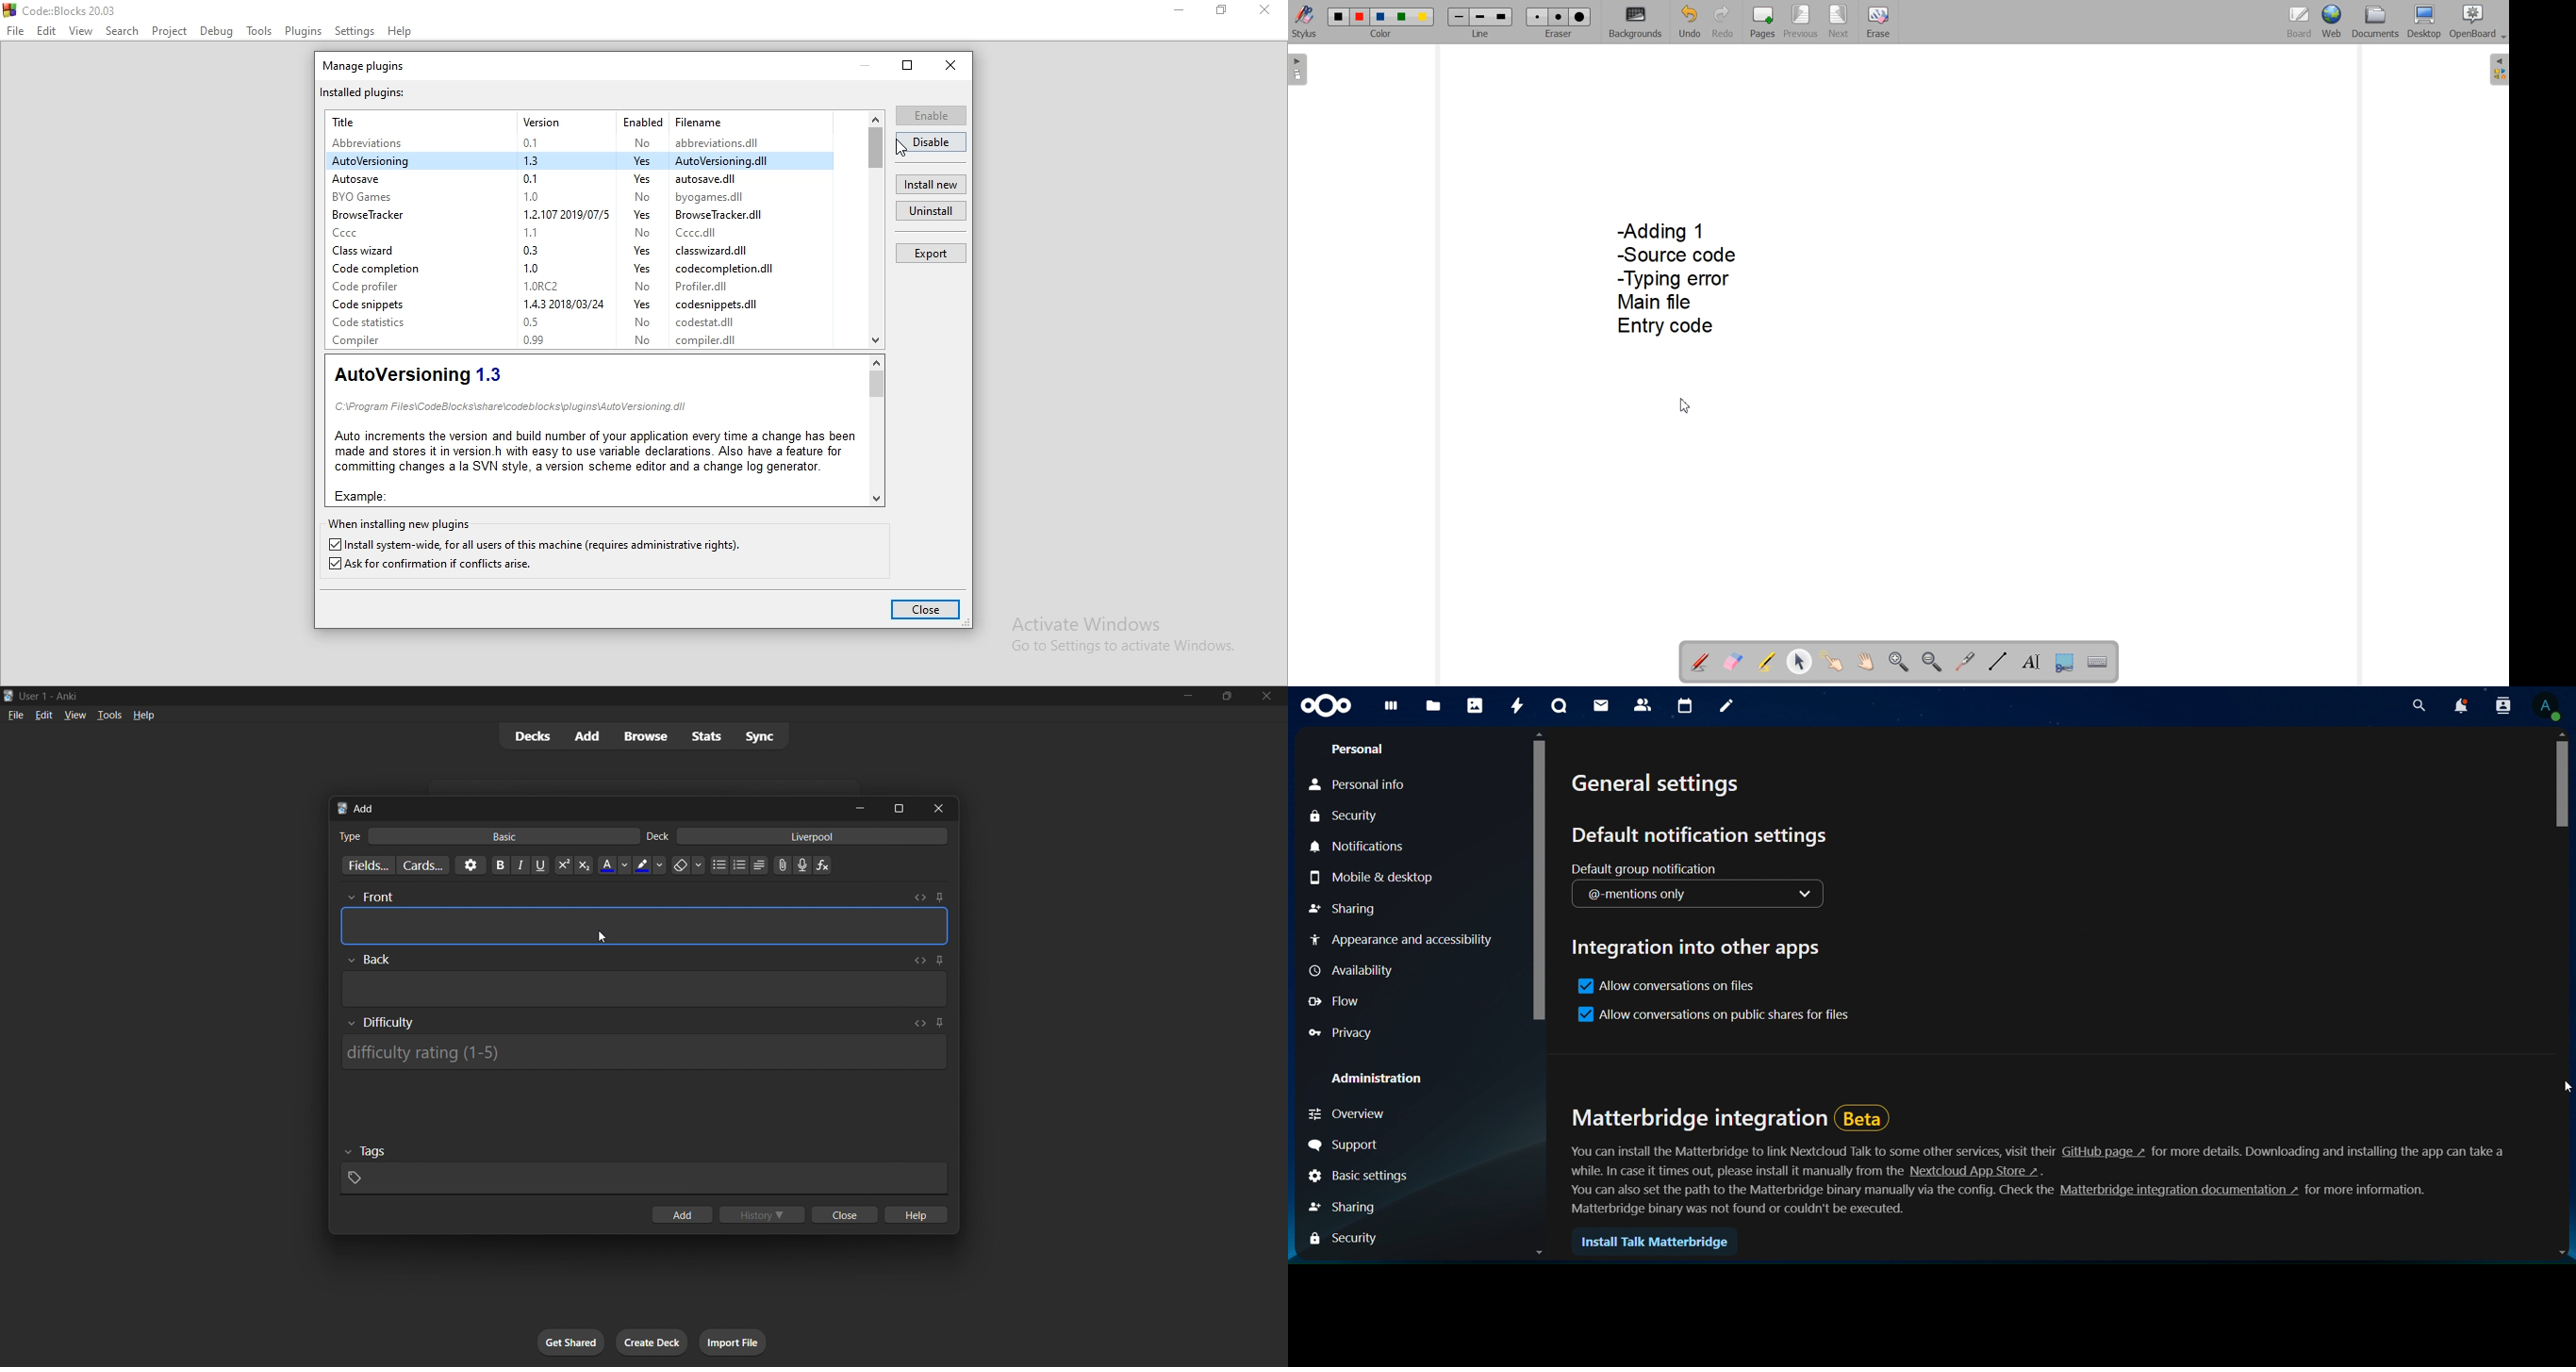 This screenshot has width=2576, height=1372. I want to click on Help, so click(401, 32).